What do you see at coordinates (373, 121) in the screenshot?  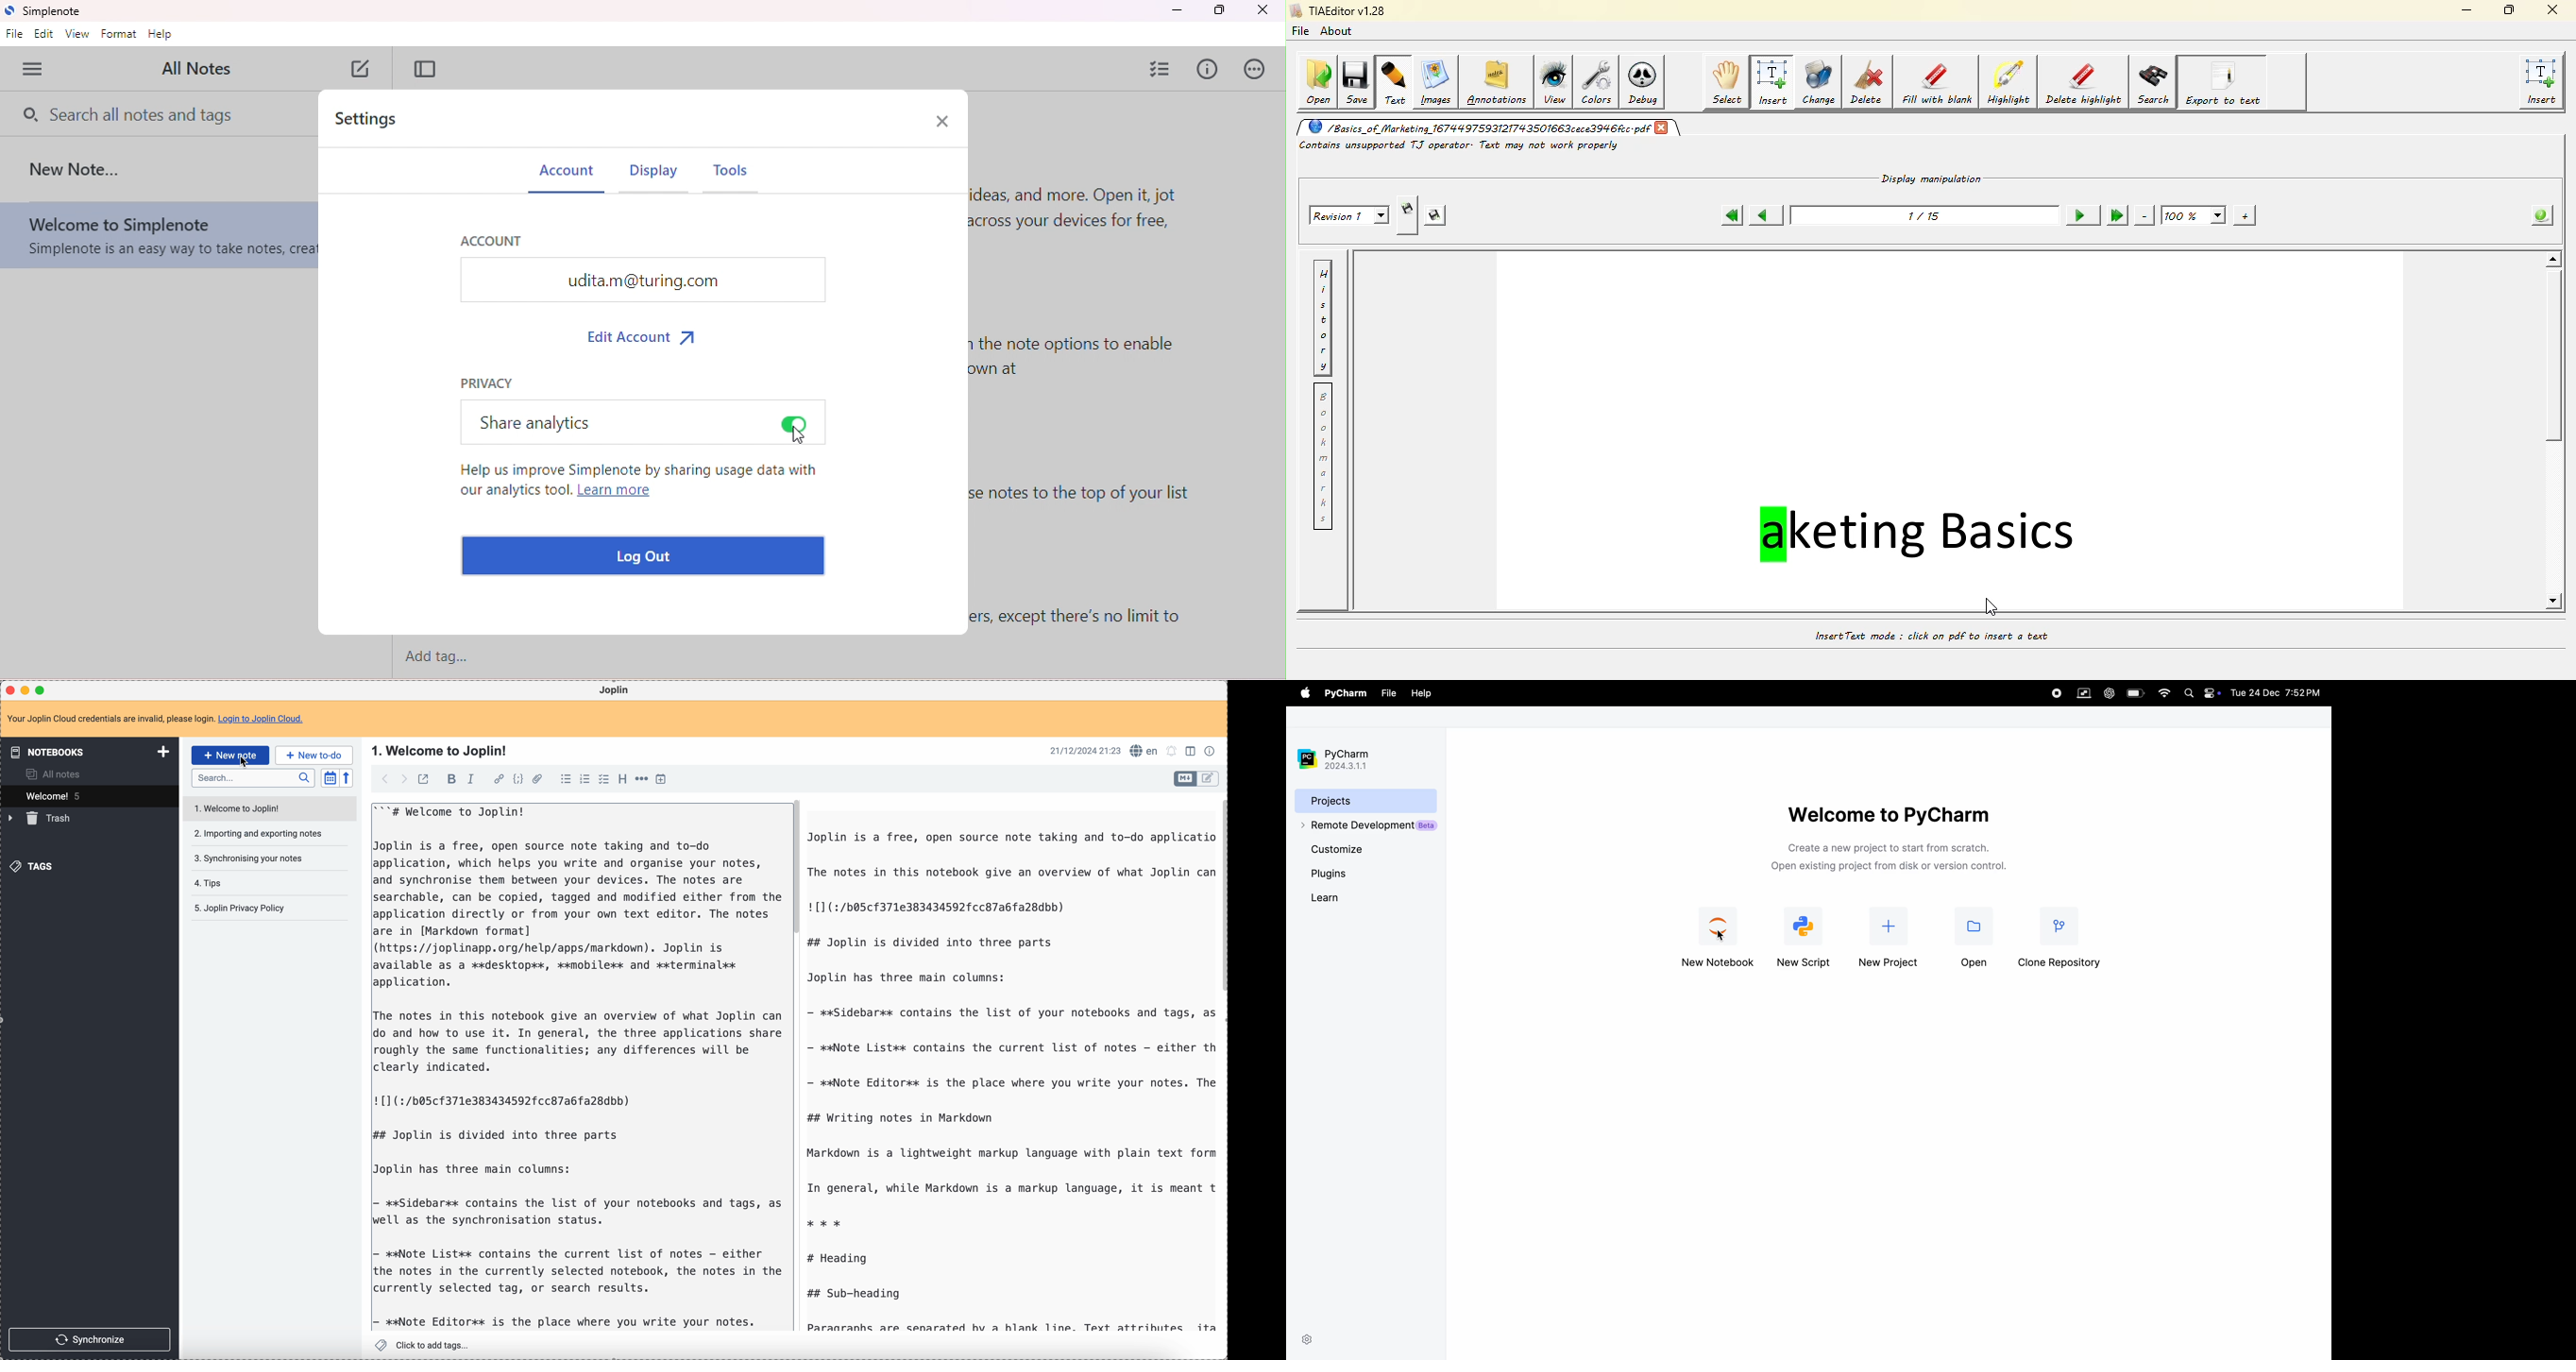 I see `settings` at bounding box center [373, 121].